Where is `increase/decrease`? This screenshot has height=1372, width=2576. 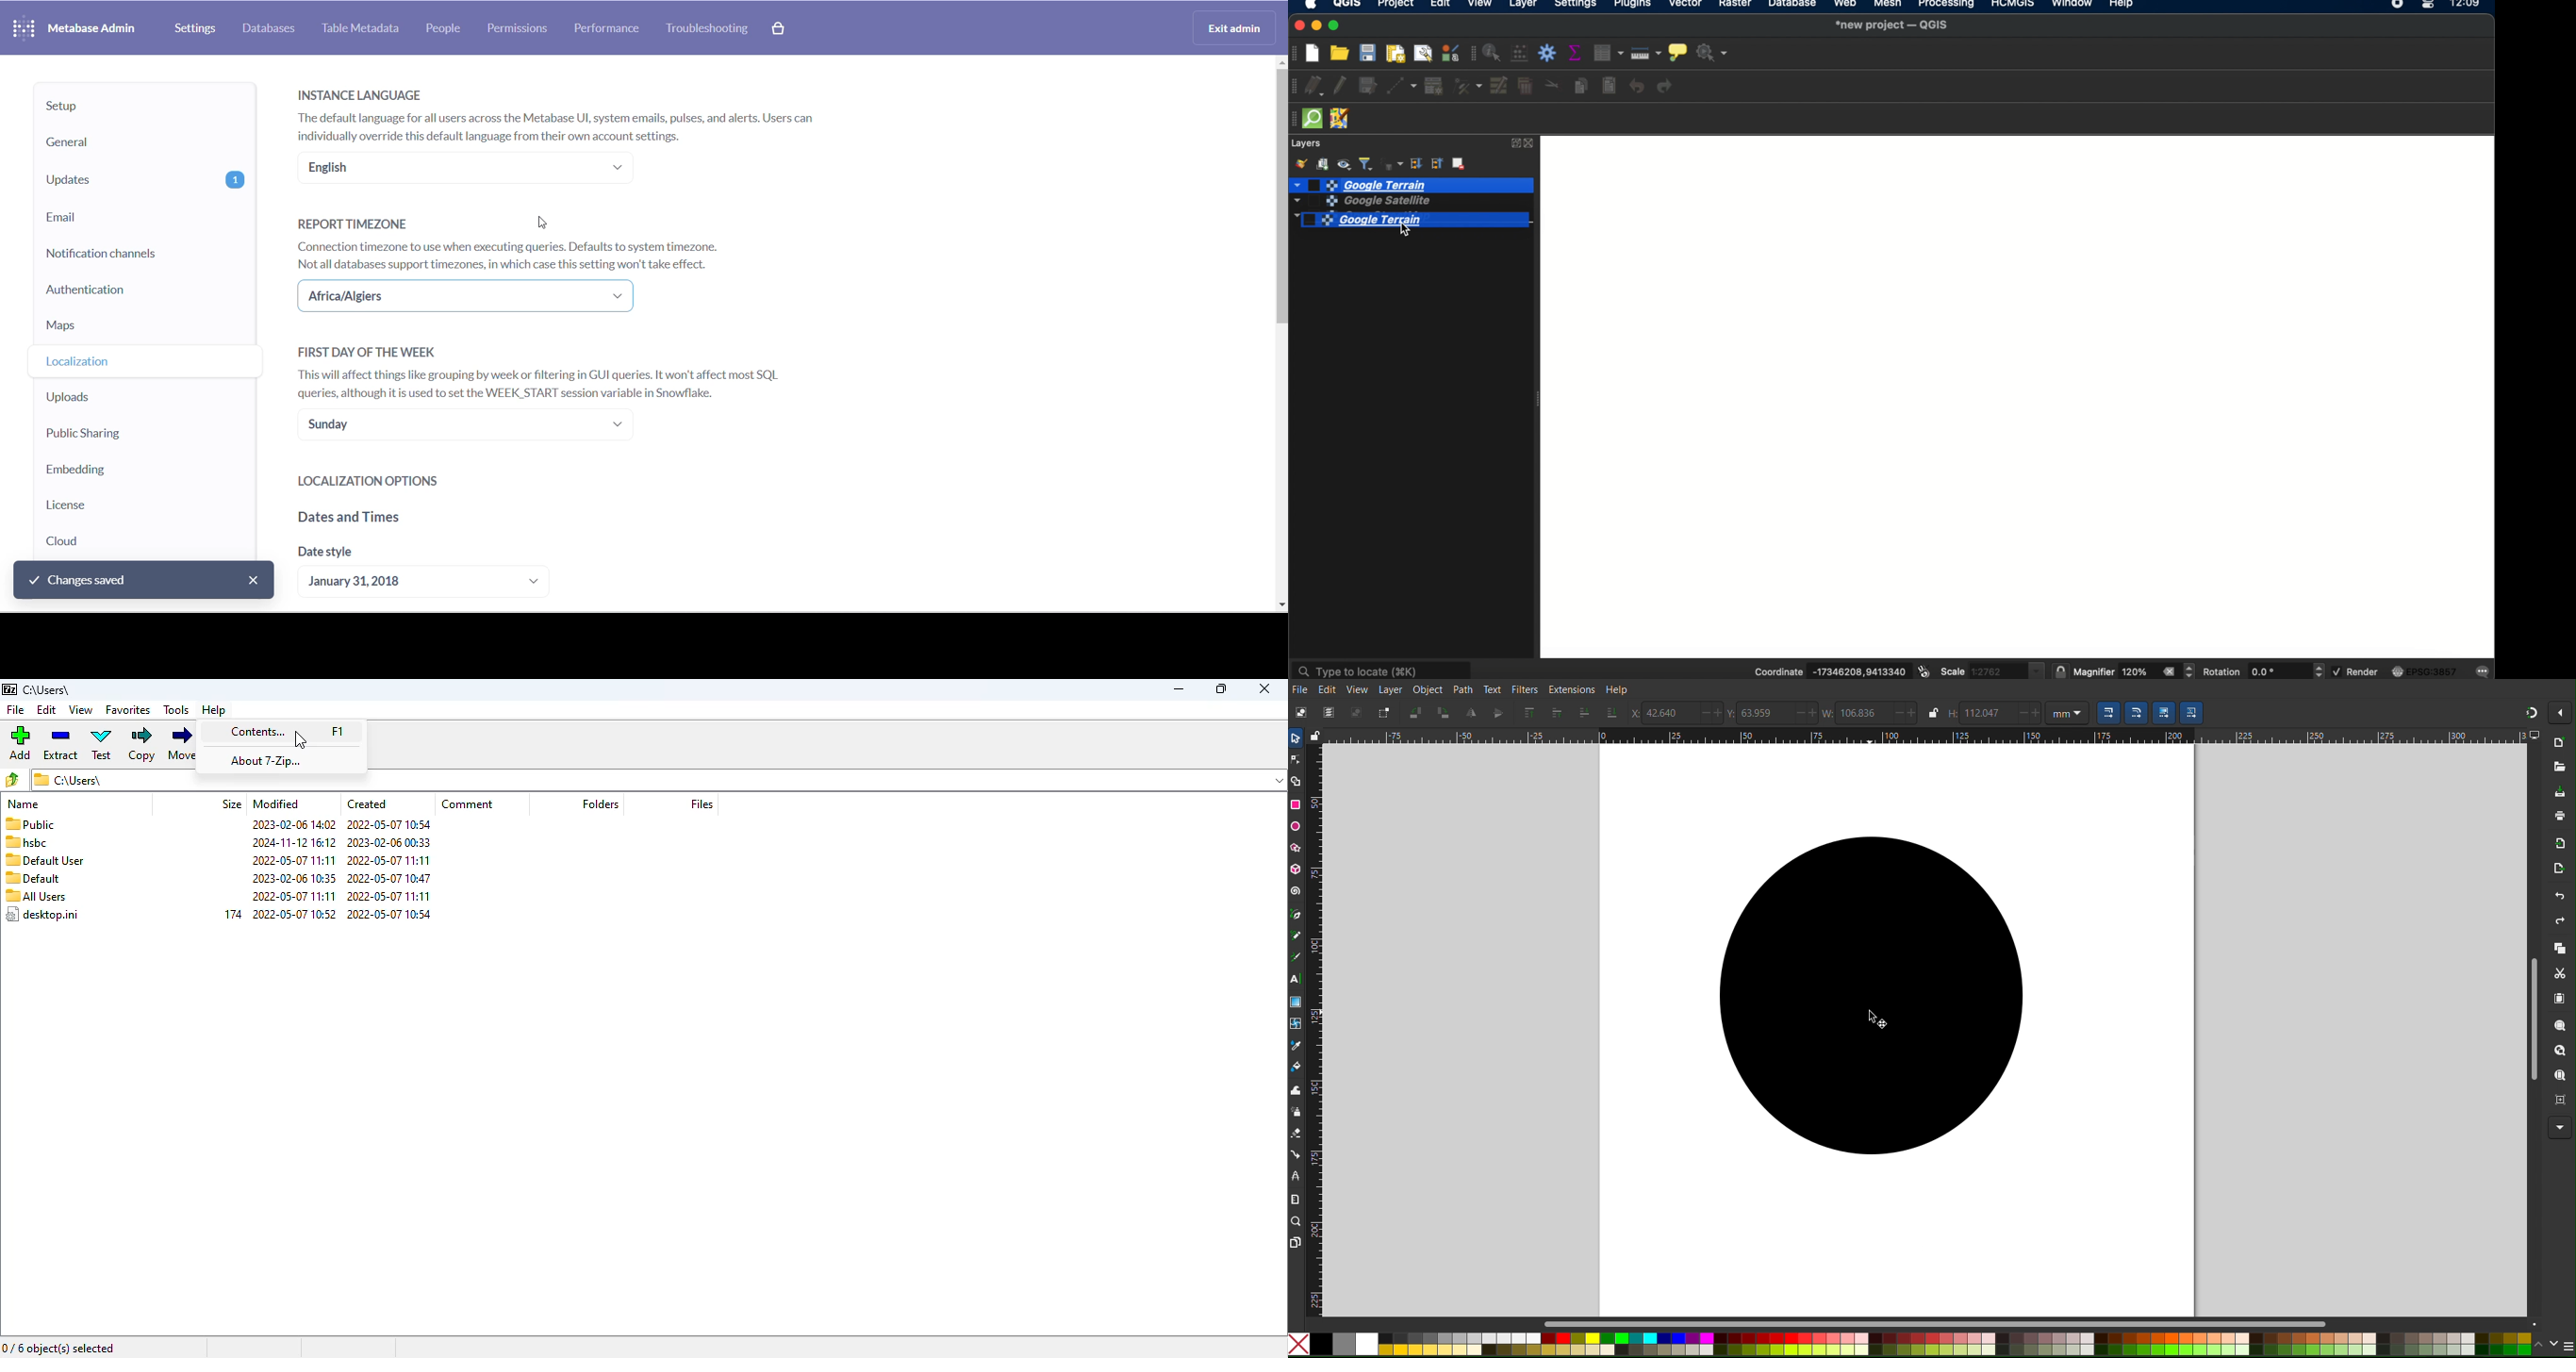
increase/decrease is located at coordinates (1906, 713).